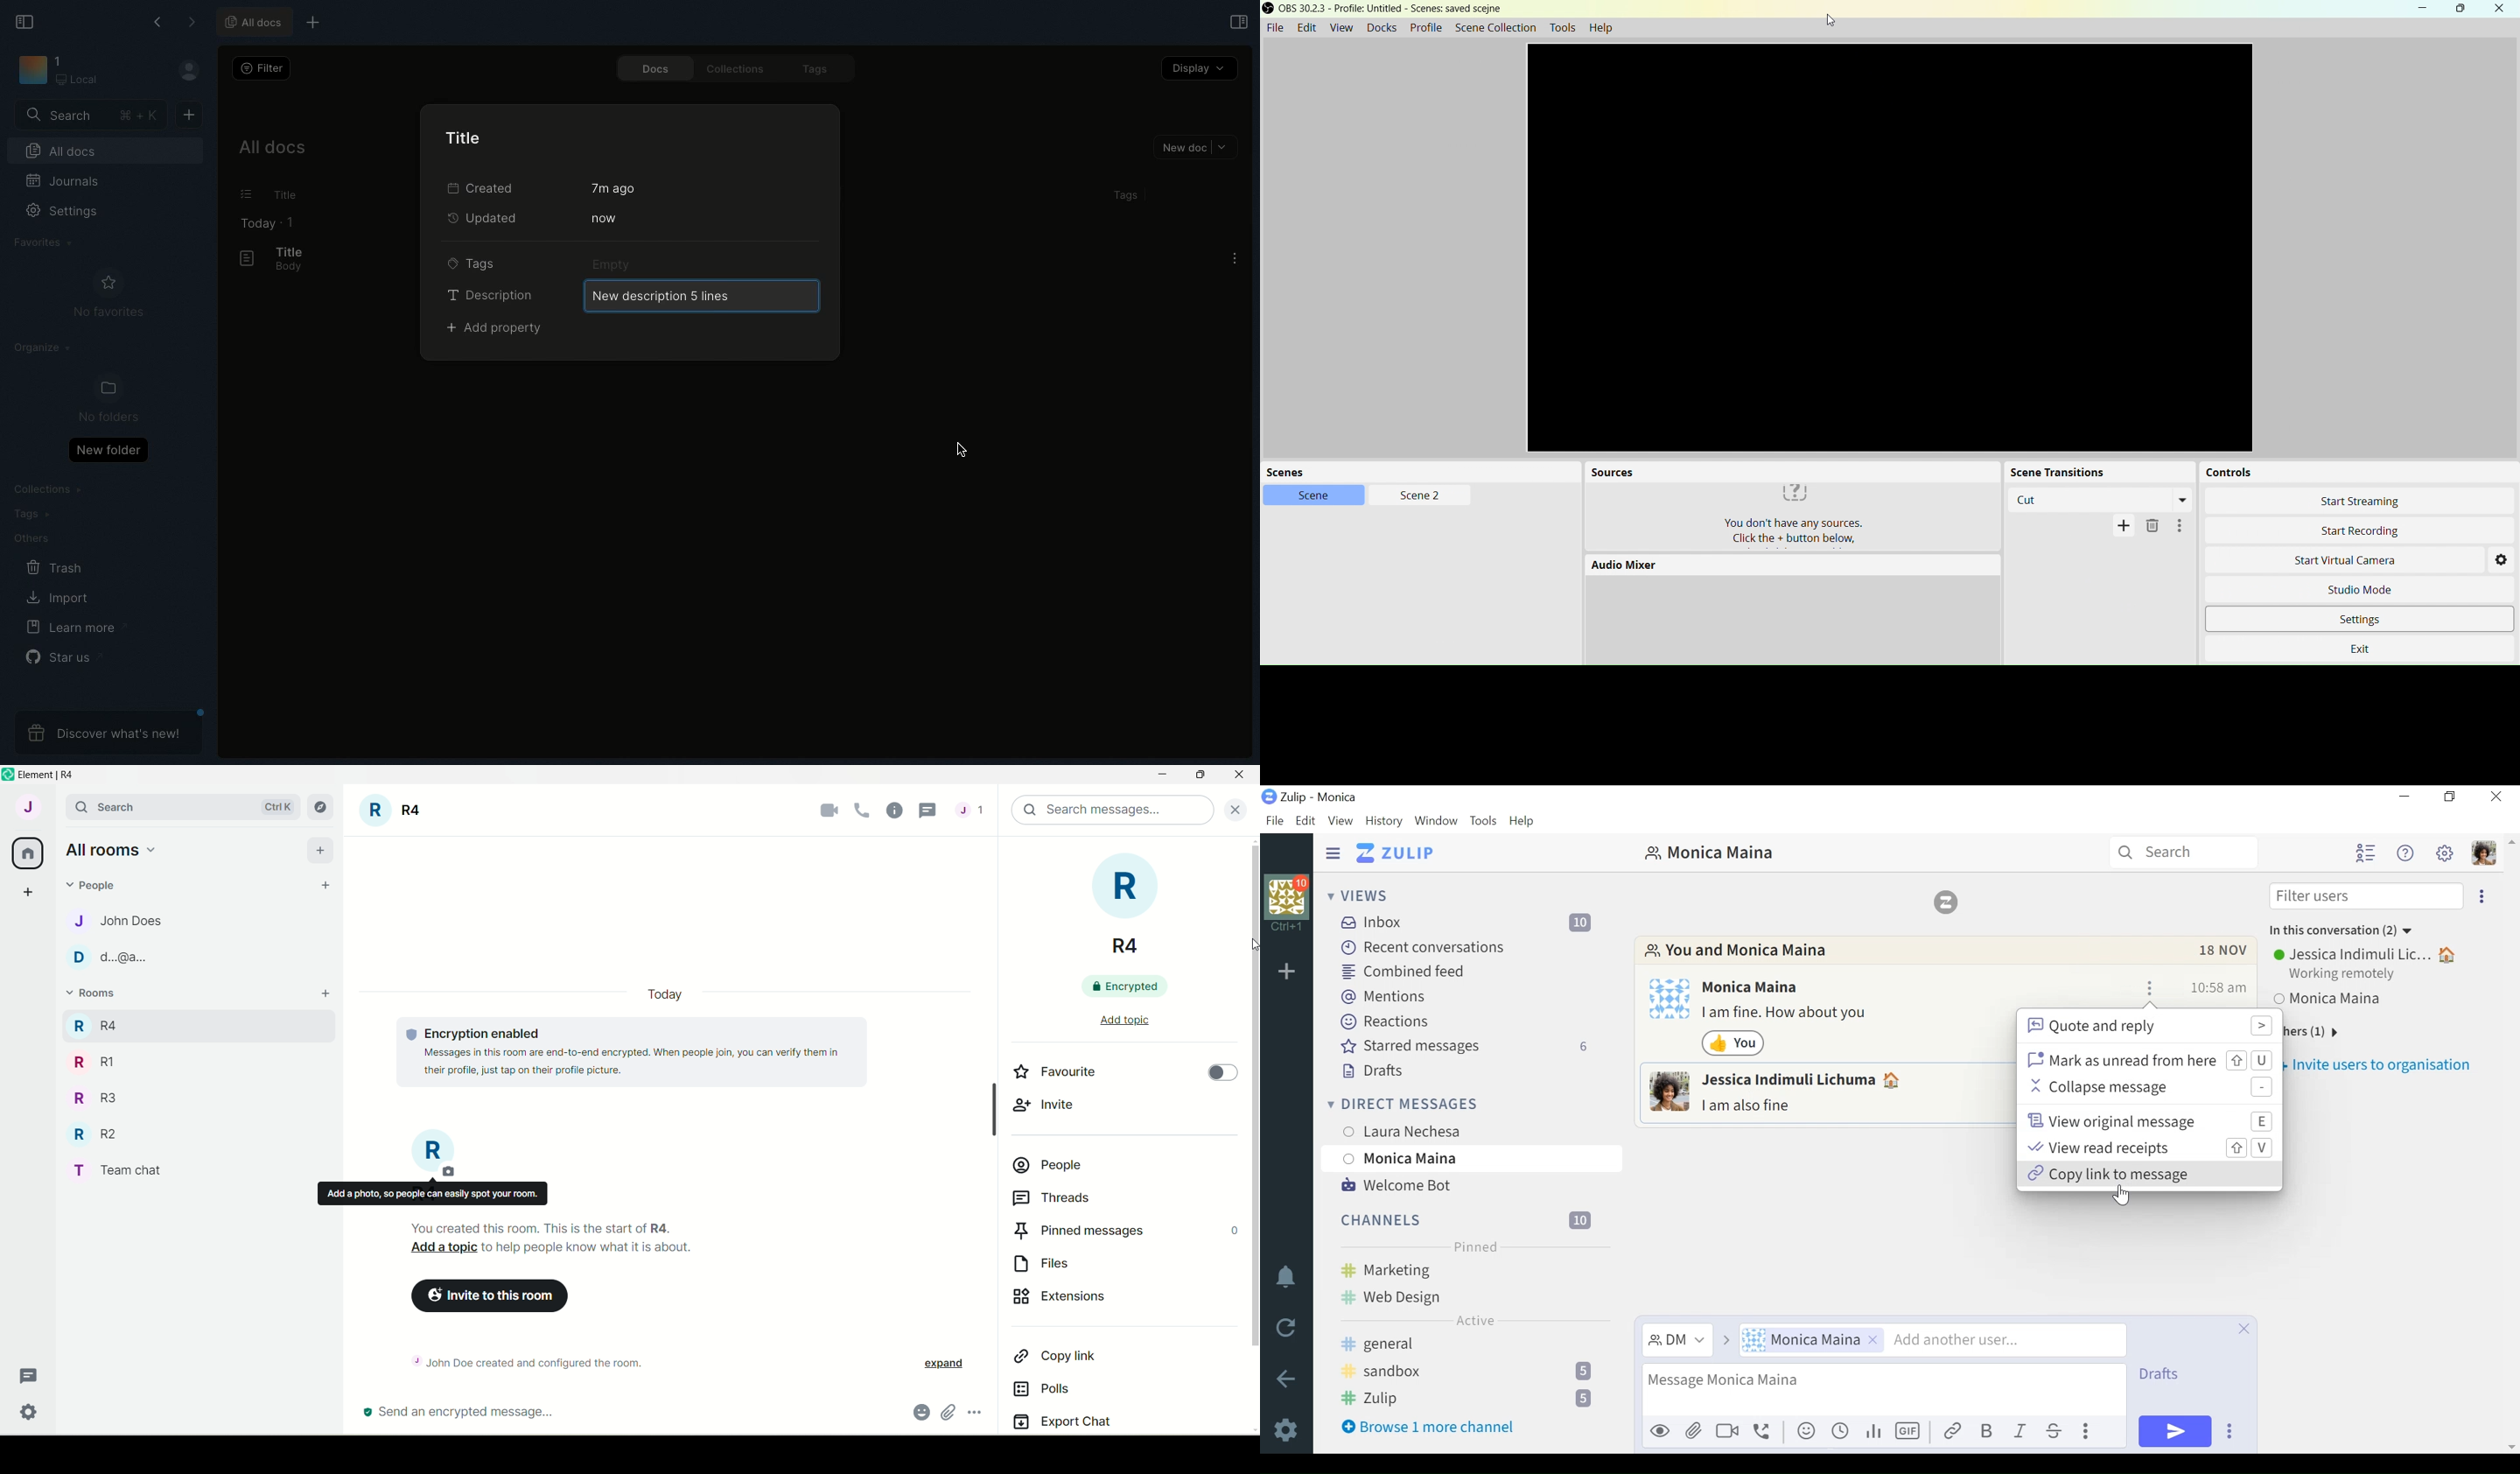 The width and height of the screenshot is (2520, 1484). I want to click on general, so click(1468, 1345).